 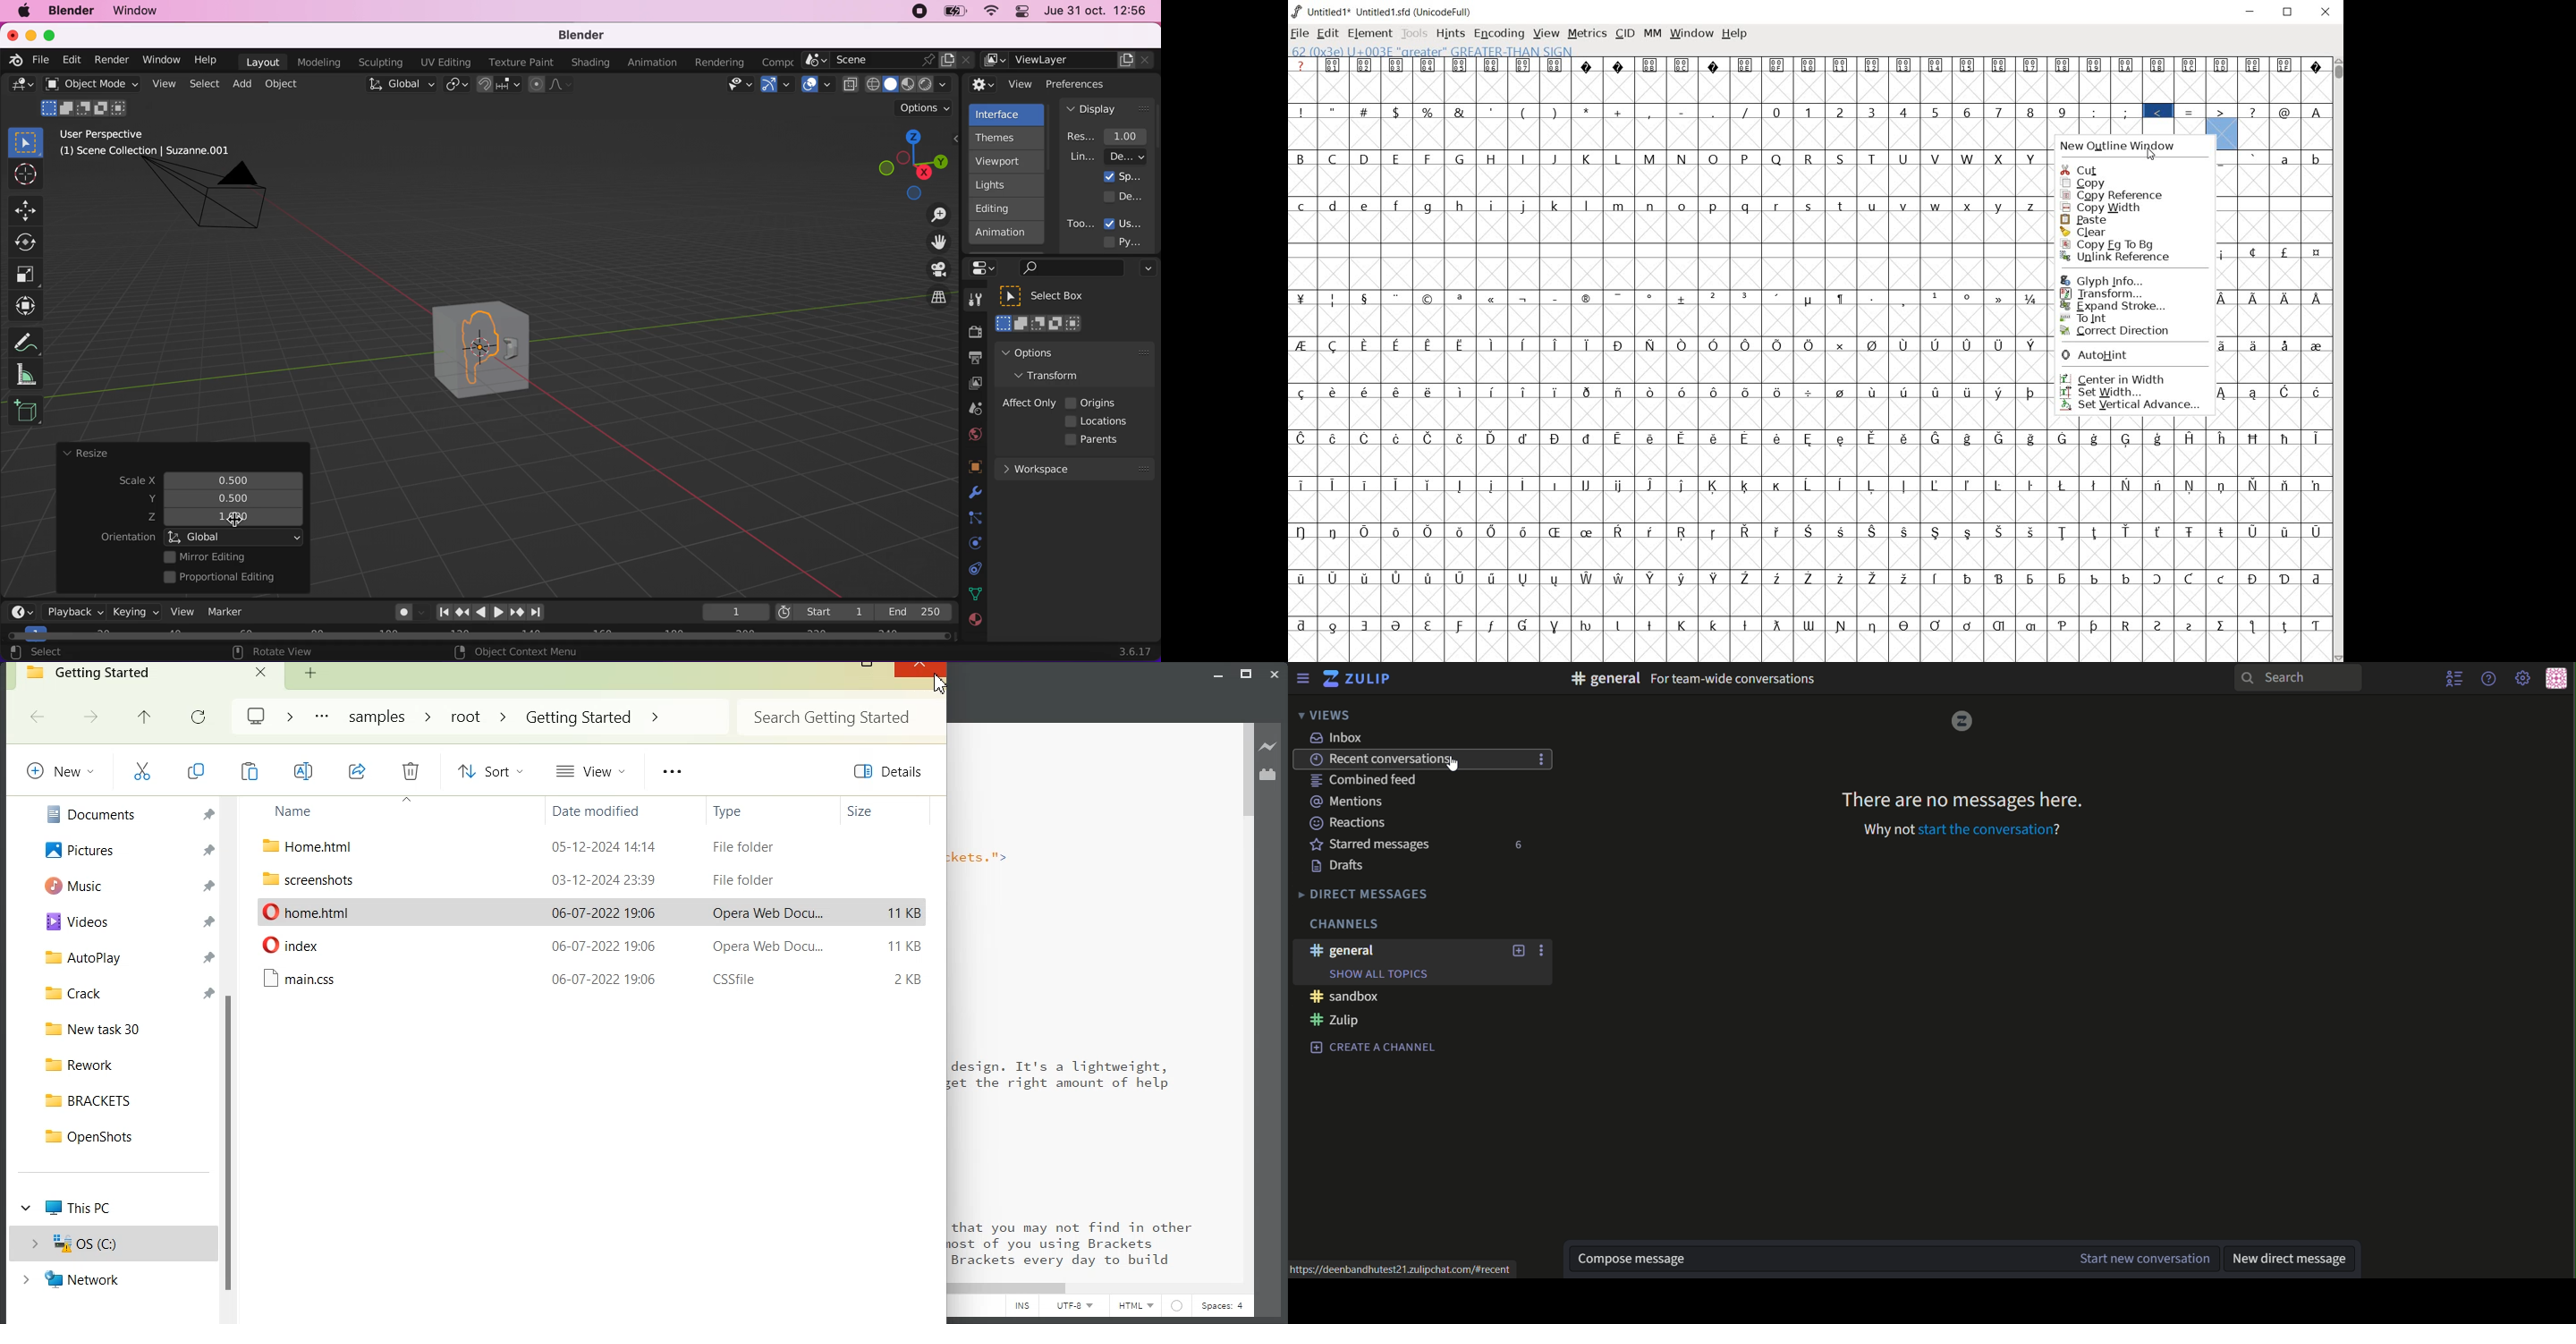 I want to click on Getting Started, so click(x=148, y=675).